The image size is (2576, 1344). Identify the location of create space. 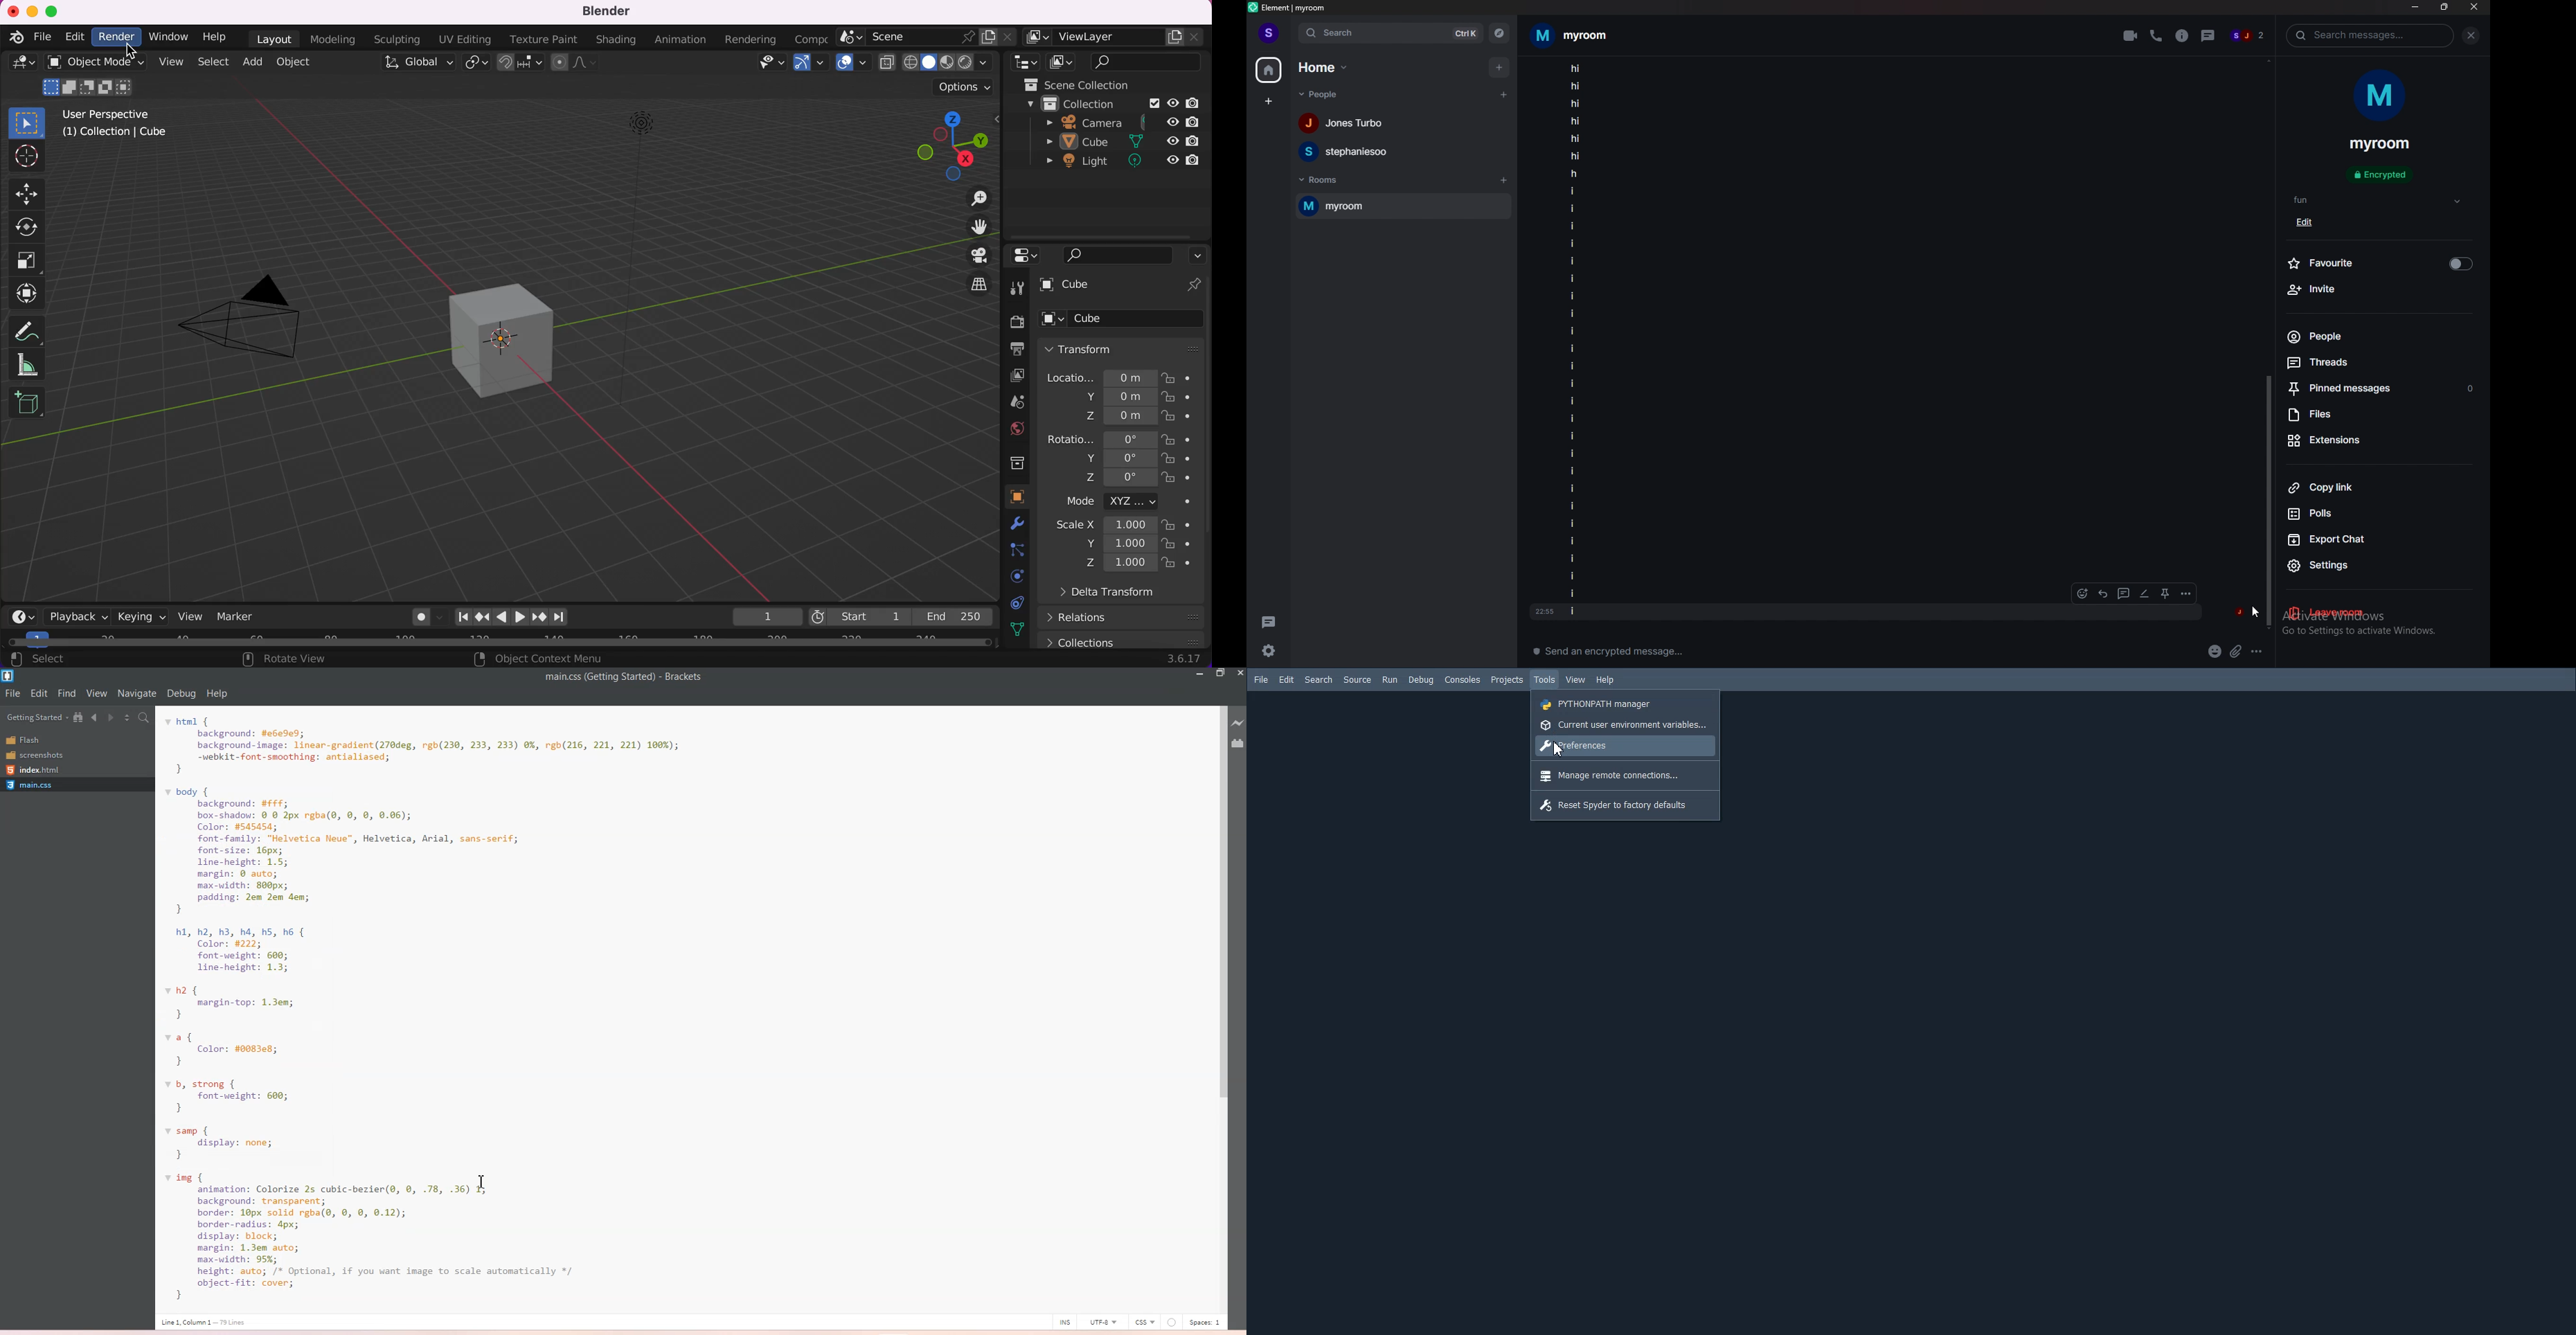
(1270, 101).